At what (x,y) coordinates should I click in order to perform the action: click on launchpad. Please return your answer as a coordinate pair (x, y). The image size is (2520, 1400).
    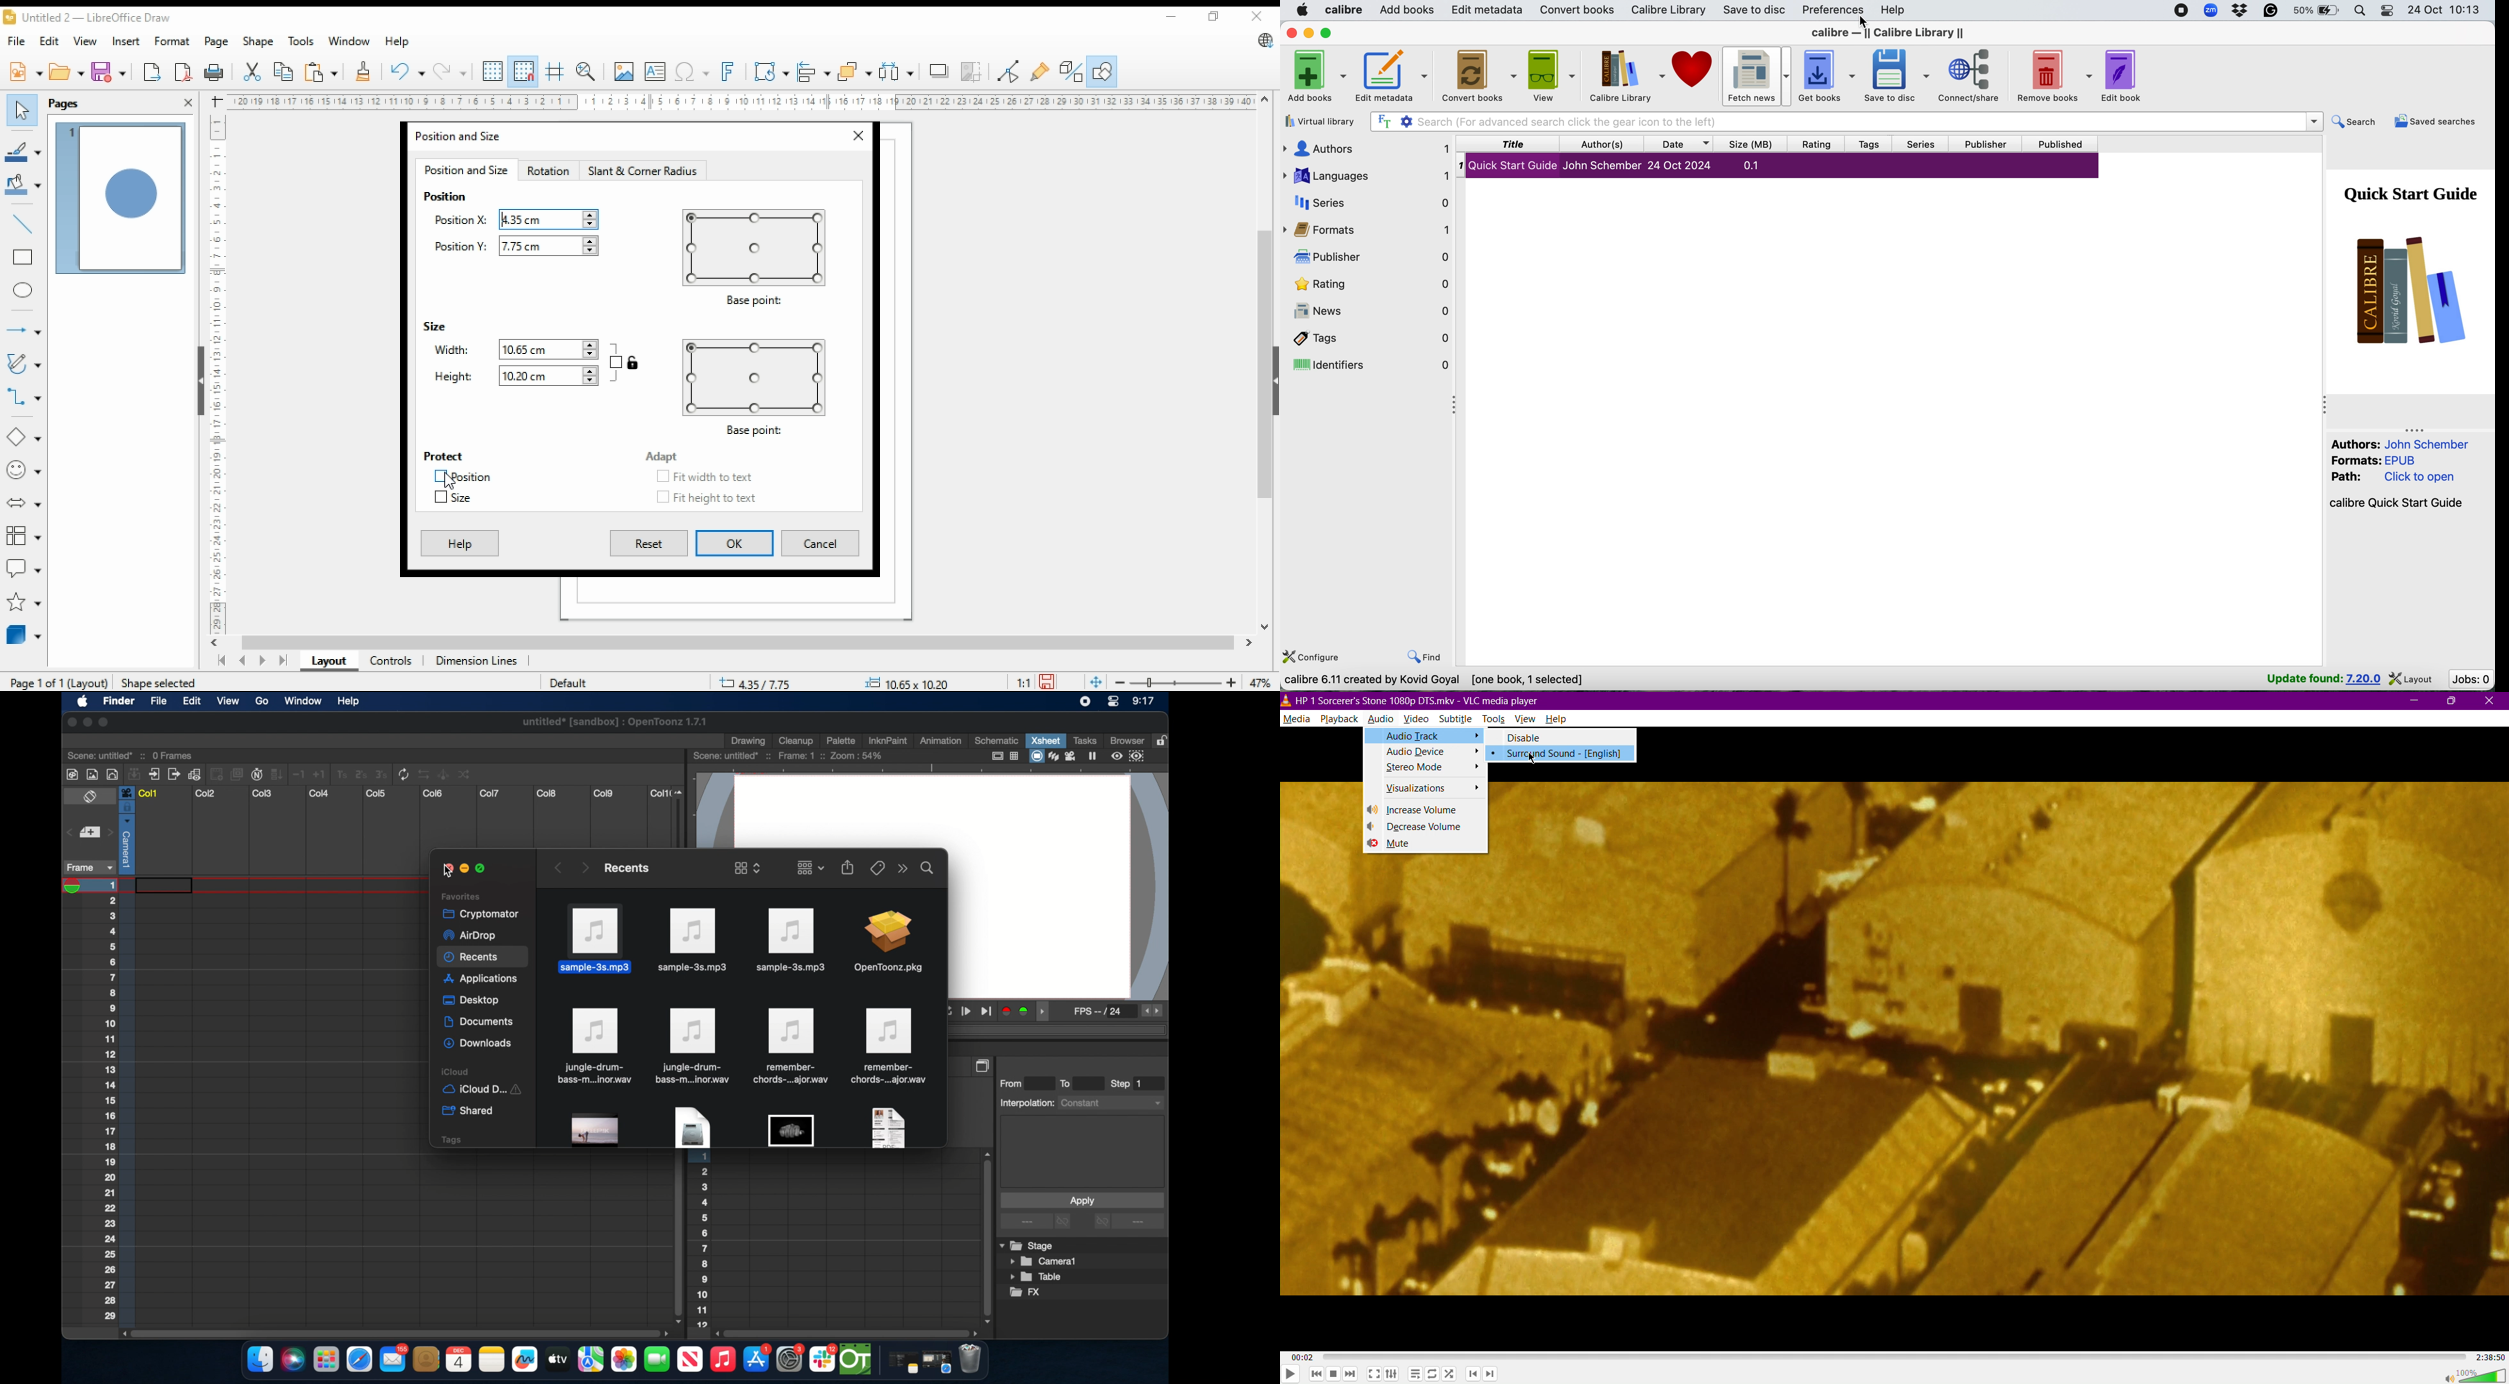
    Looking at the image, I should click on (325, 1361).